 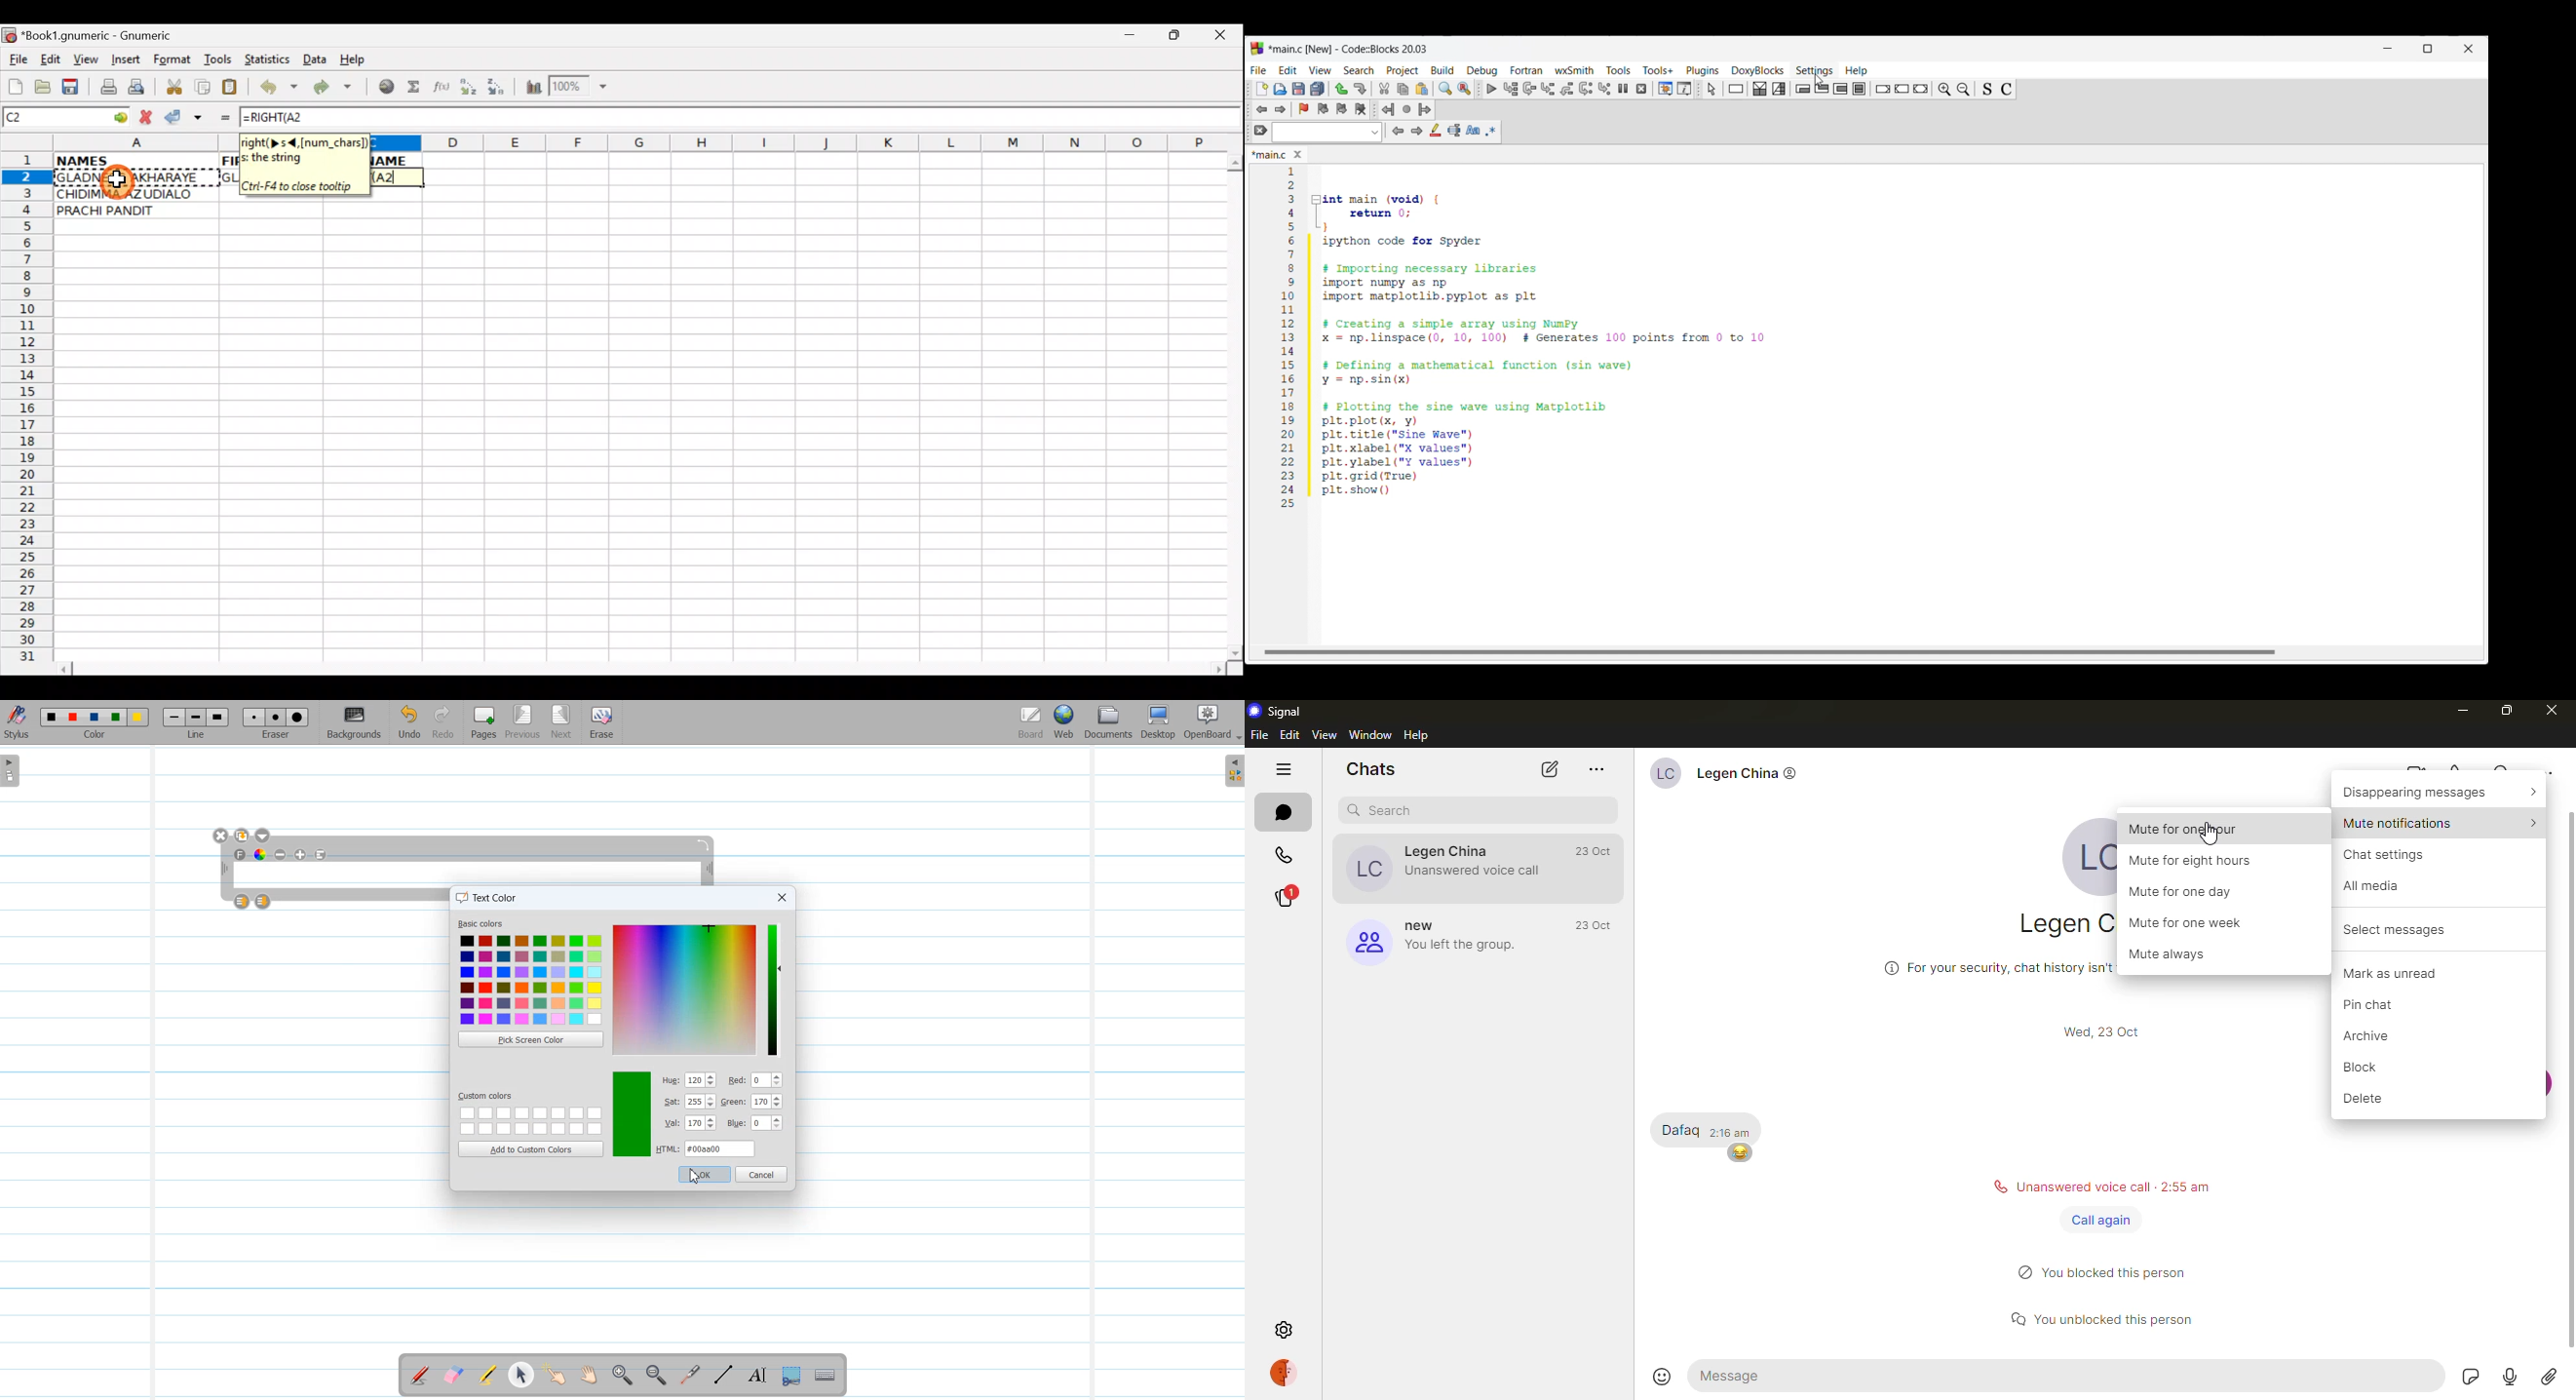 What do you see at coordinates (384, 88) in the screenshot?
I see `Insert hyperlink` at bounding box center [384, 88].